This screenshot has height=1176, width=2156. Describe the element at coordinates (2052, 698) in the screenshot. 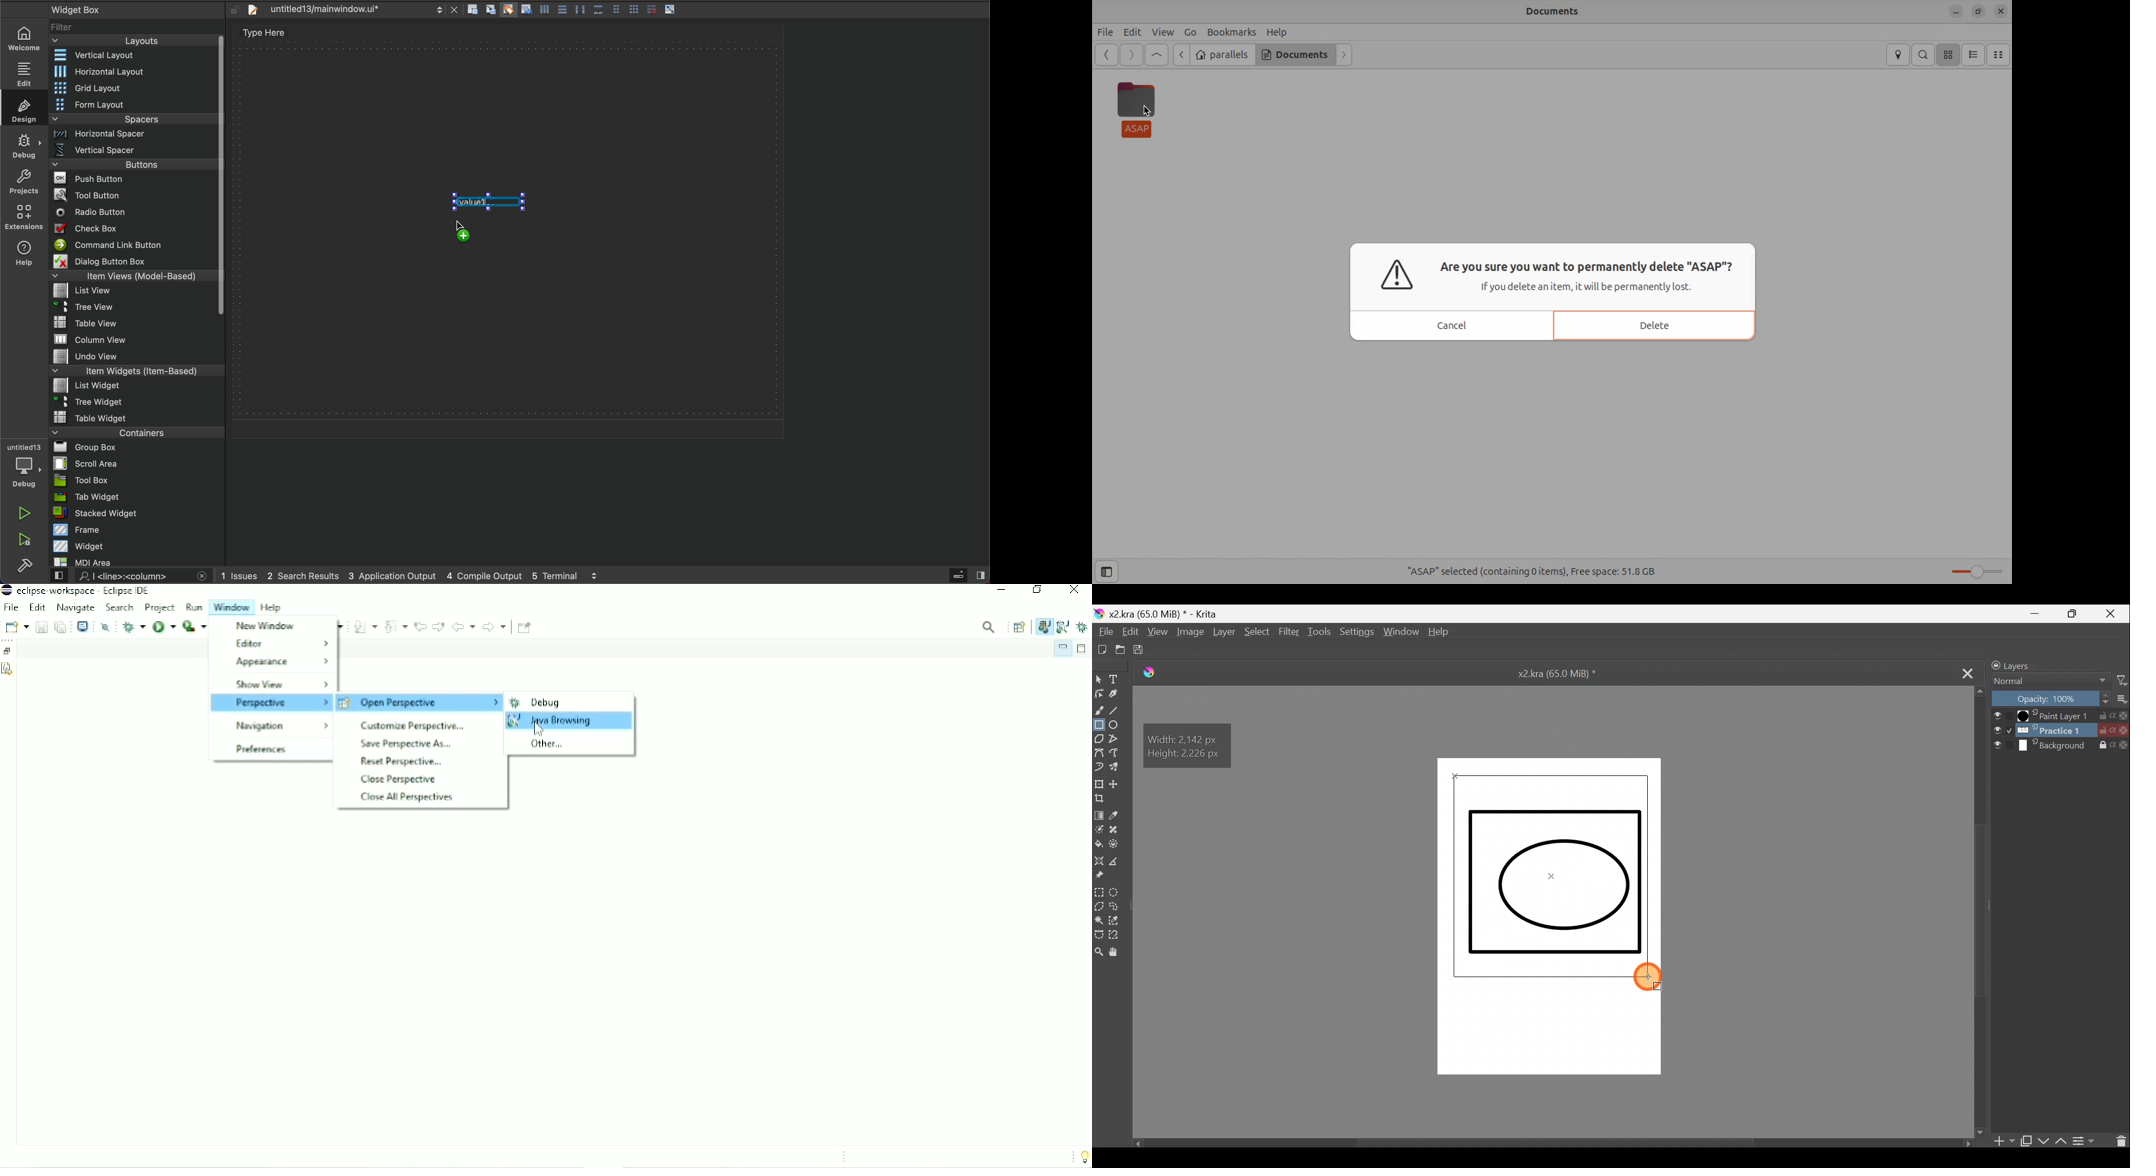

I see `Opacity: 100%` at that location.